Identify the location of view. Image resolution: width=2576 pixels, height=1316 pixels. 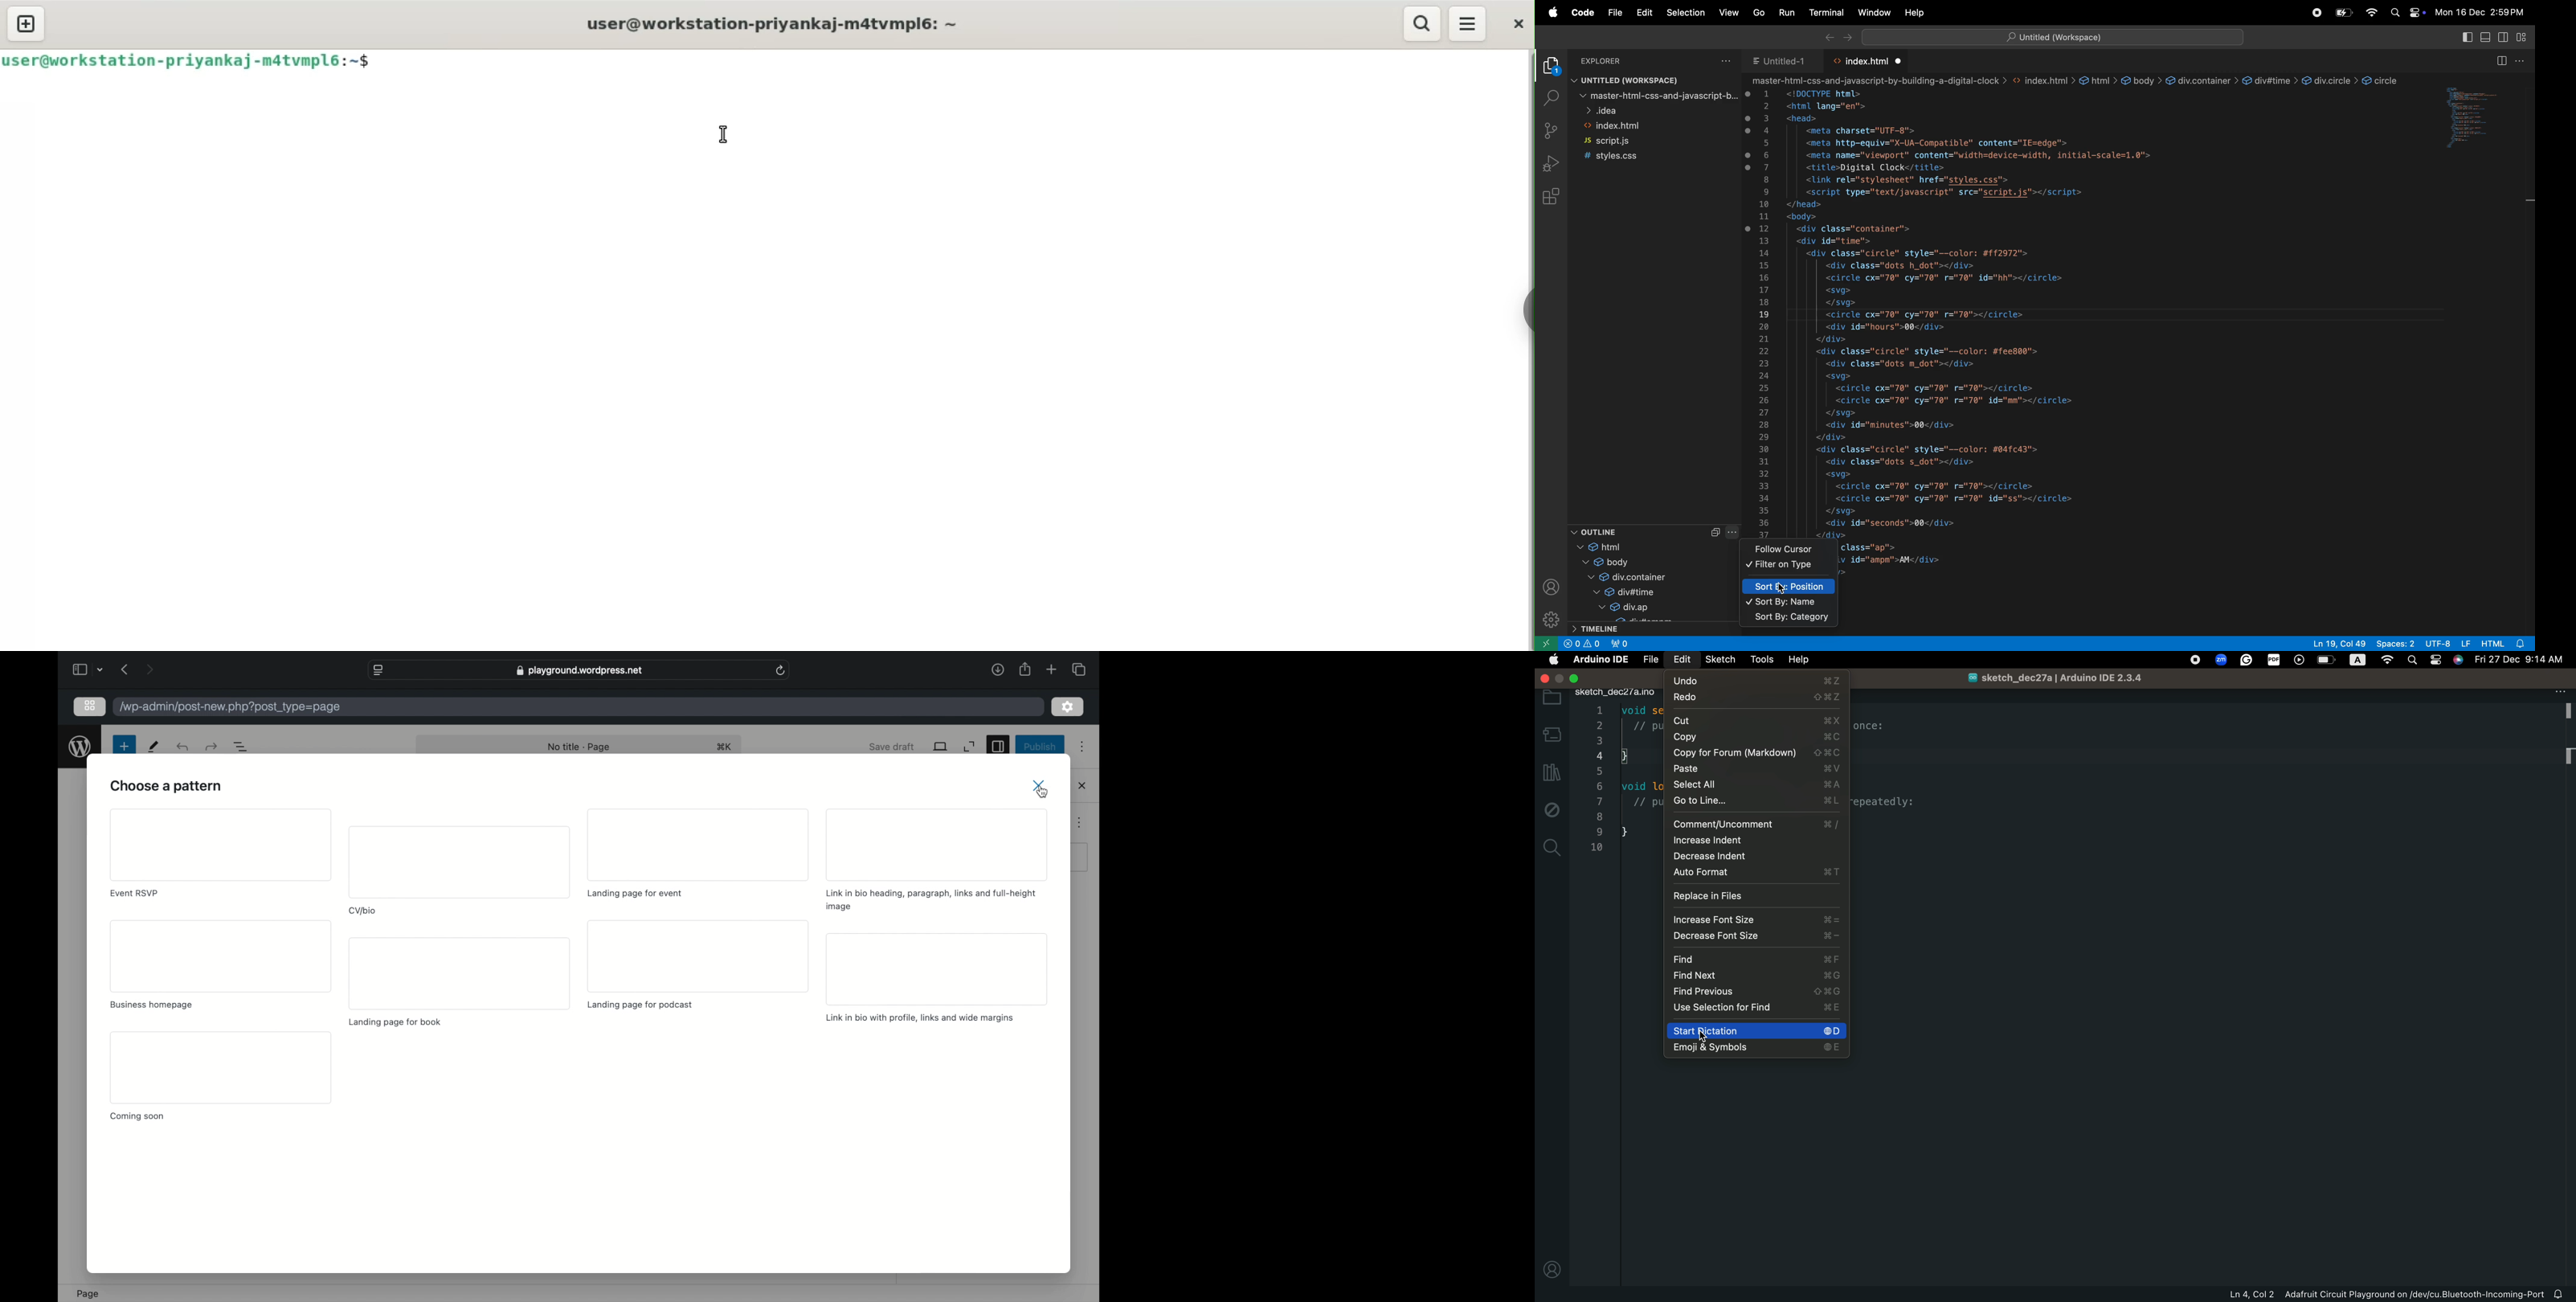
(941, 746).